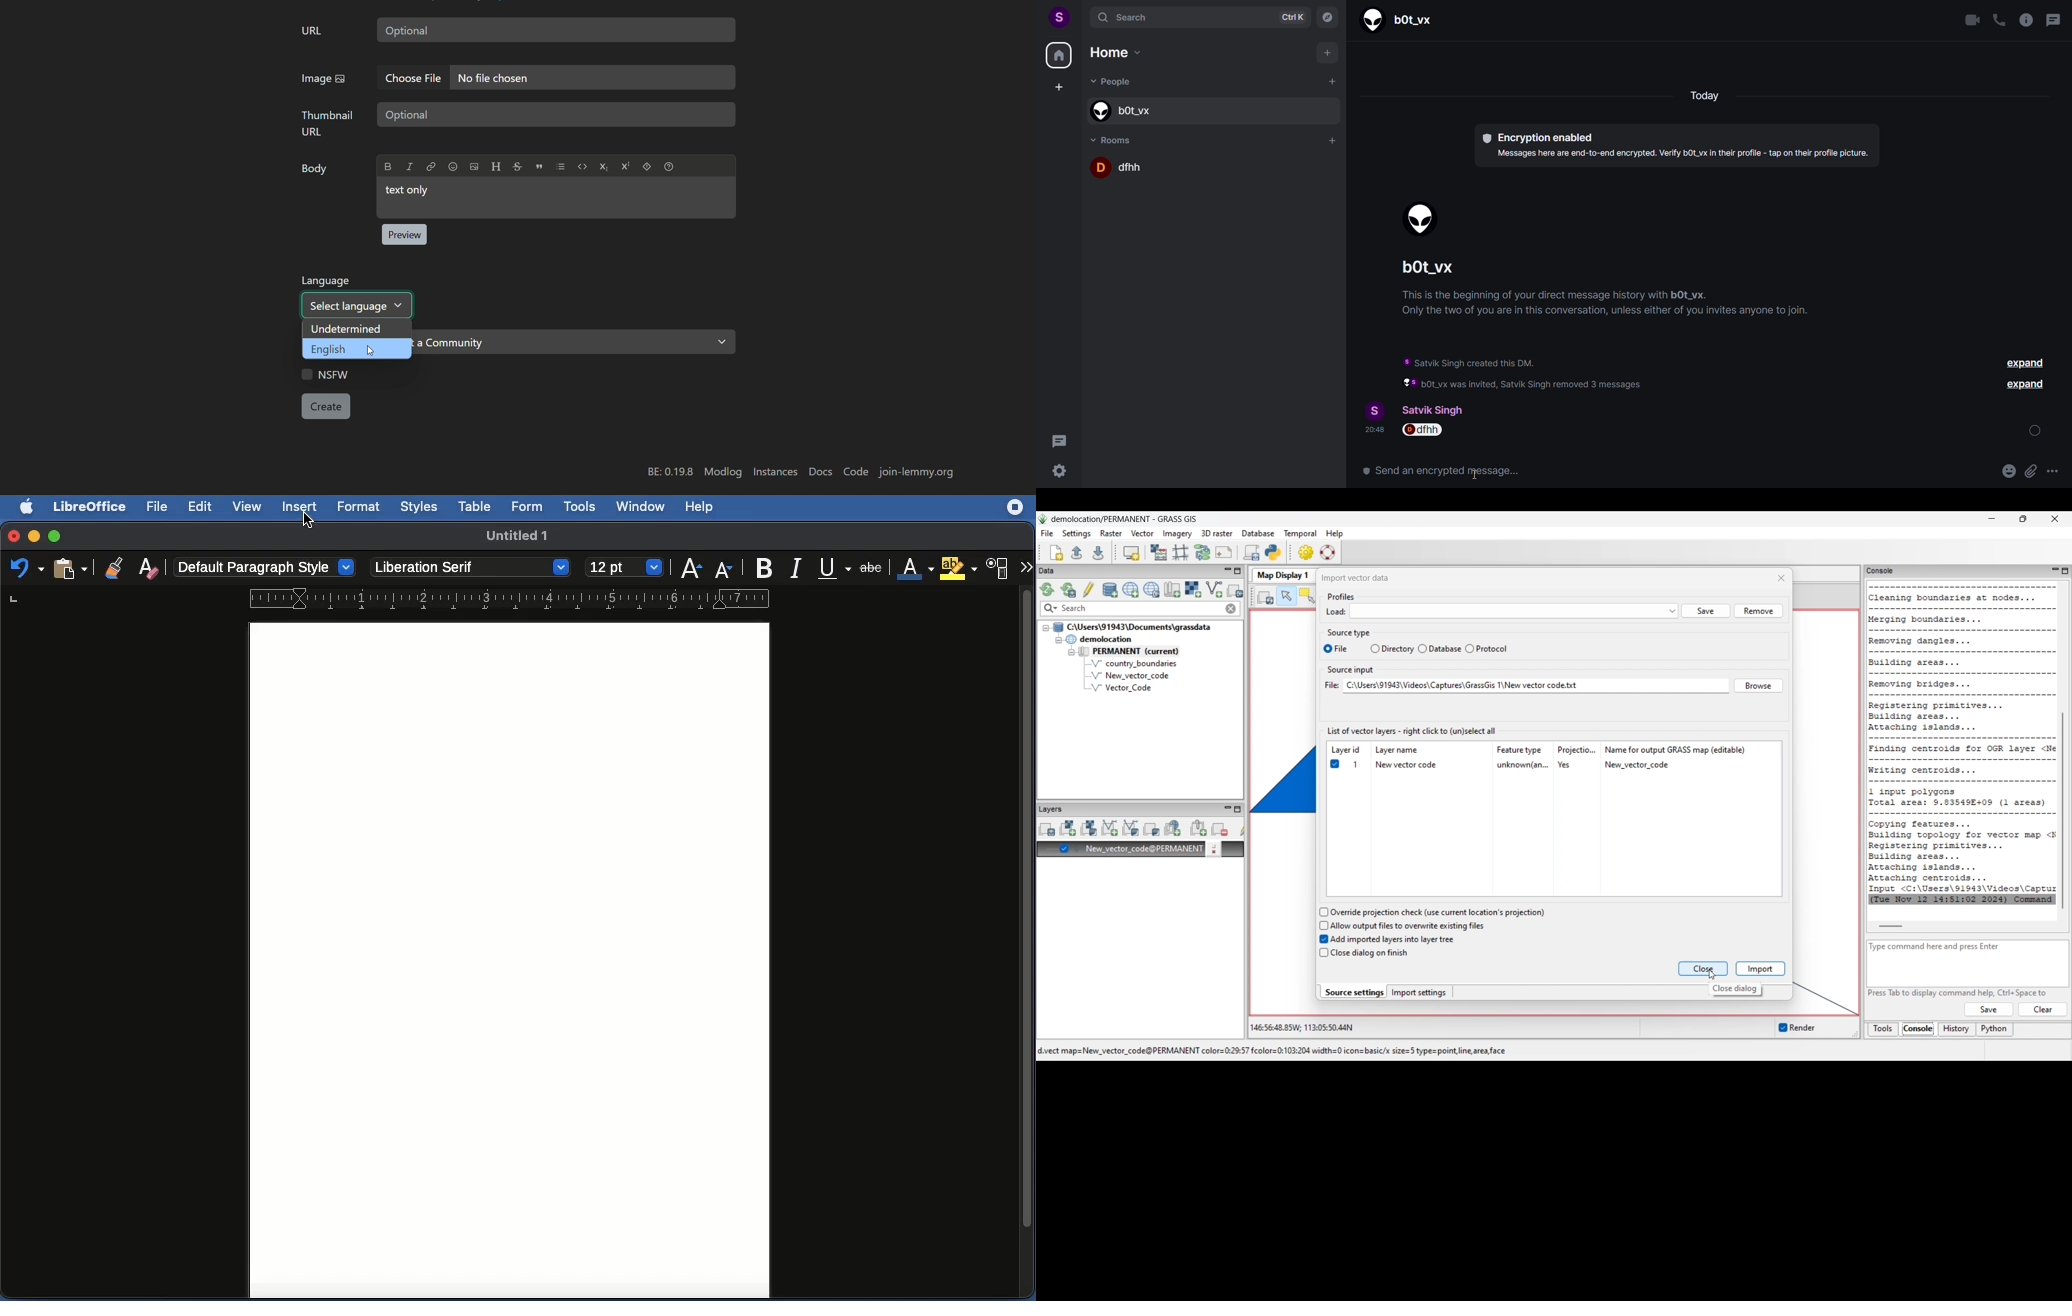 This screenshot has height=1316, width=2072. I want to click on Upload image, so click(474, 167).